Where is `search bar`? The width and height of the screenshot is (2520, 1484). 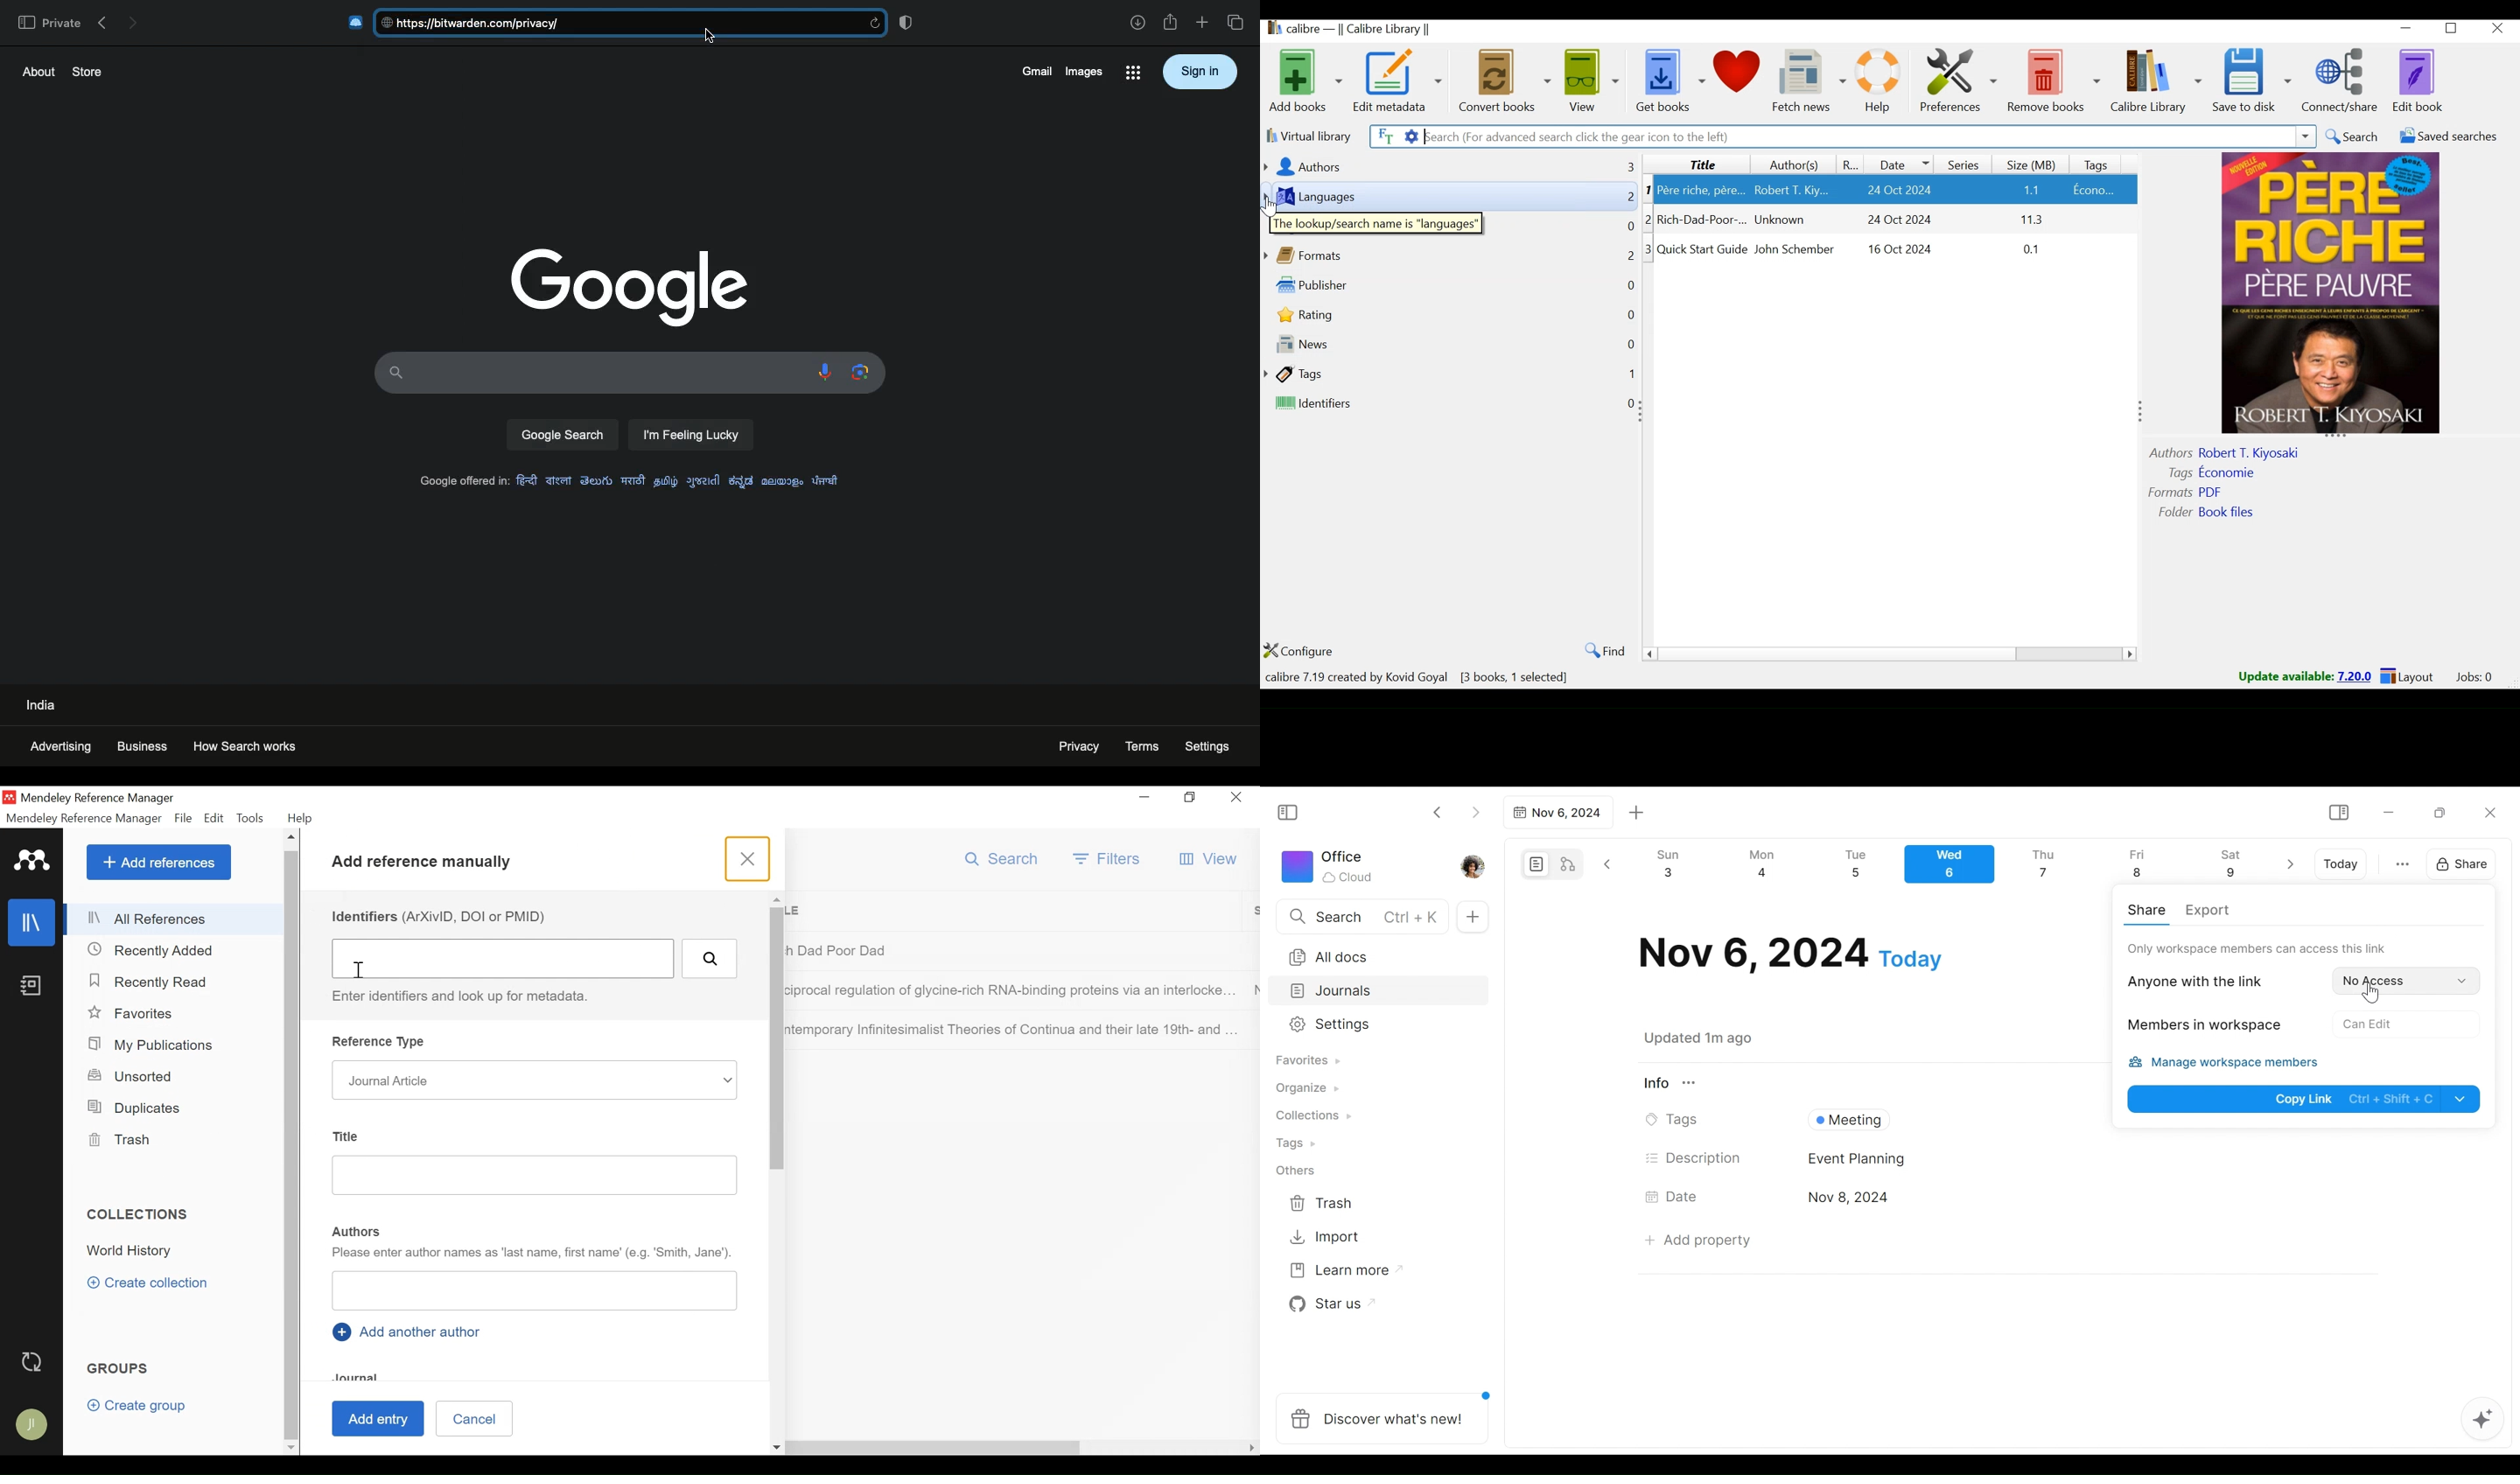
search bar is located at coordinates (590, 371).